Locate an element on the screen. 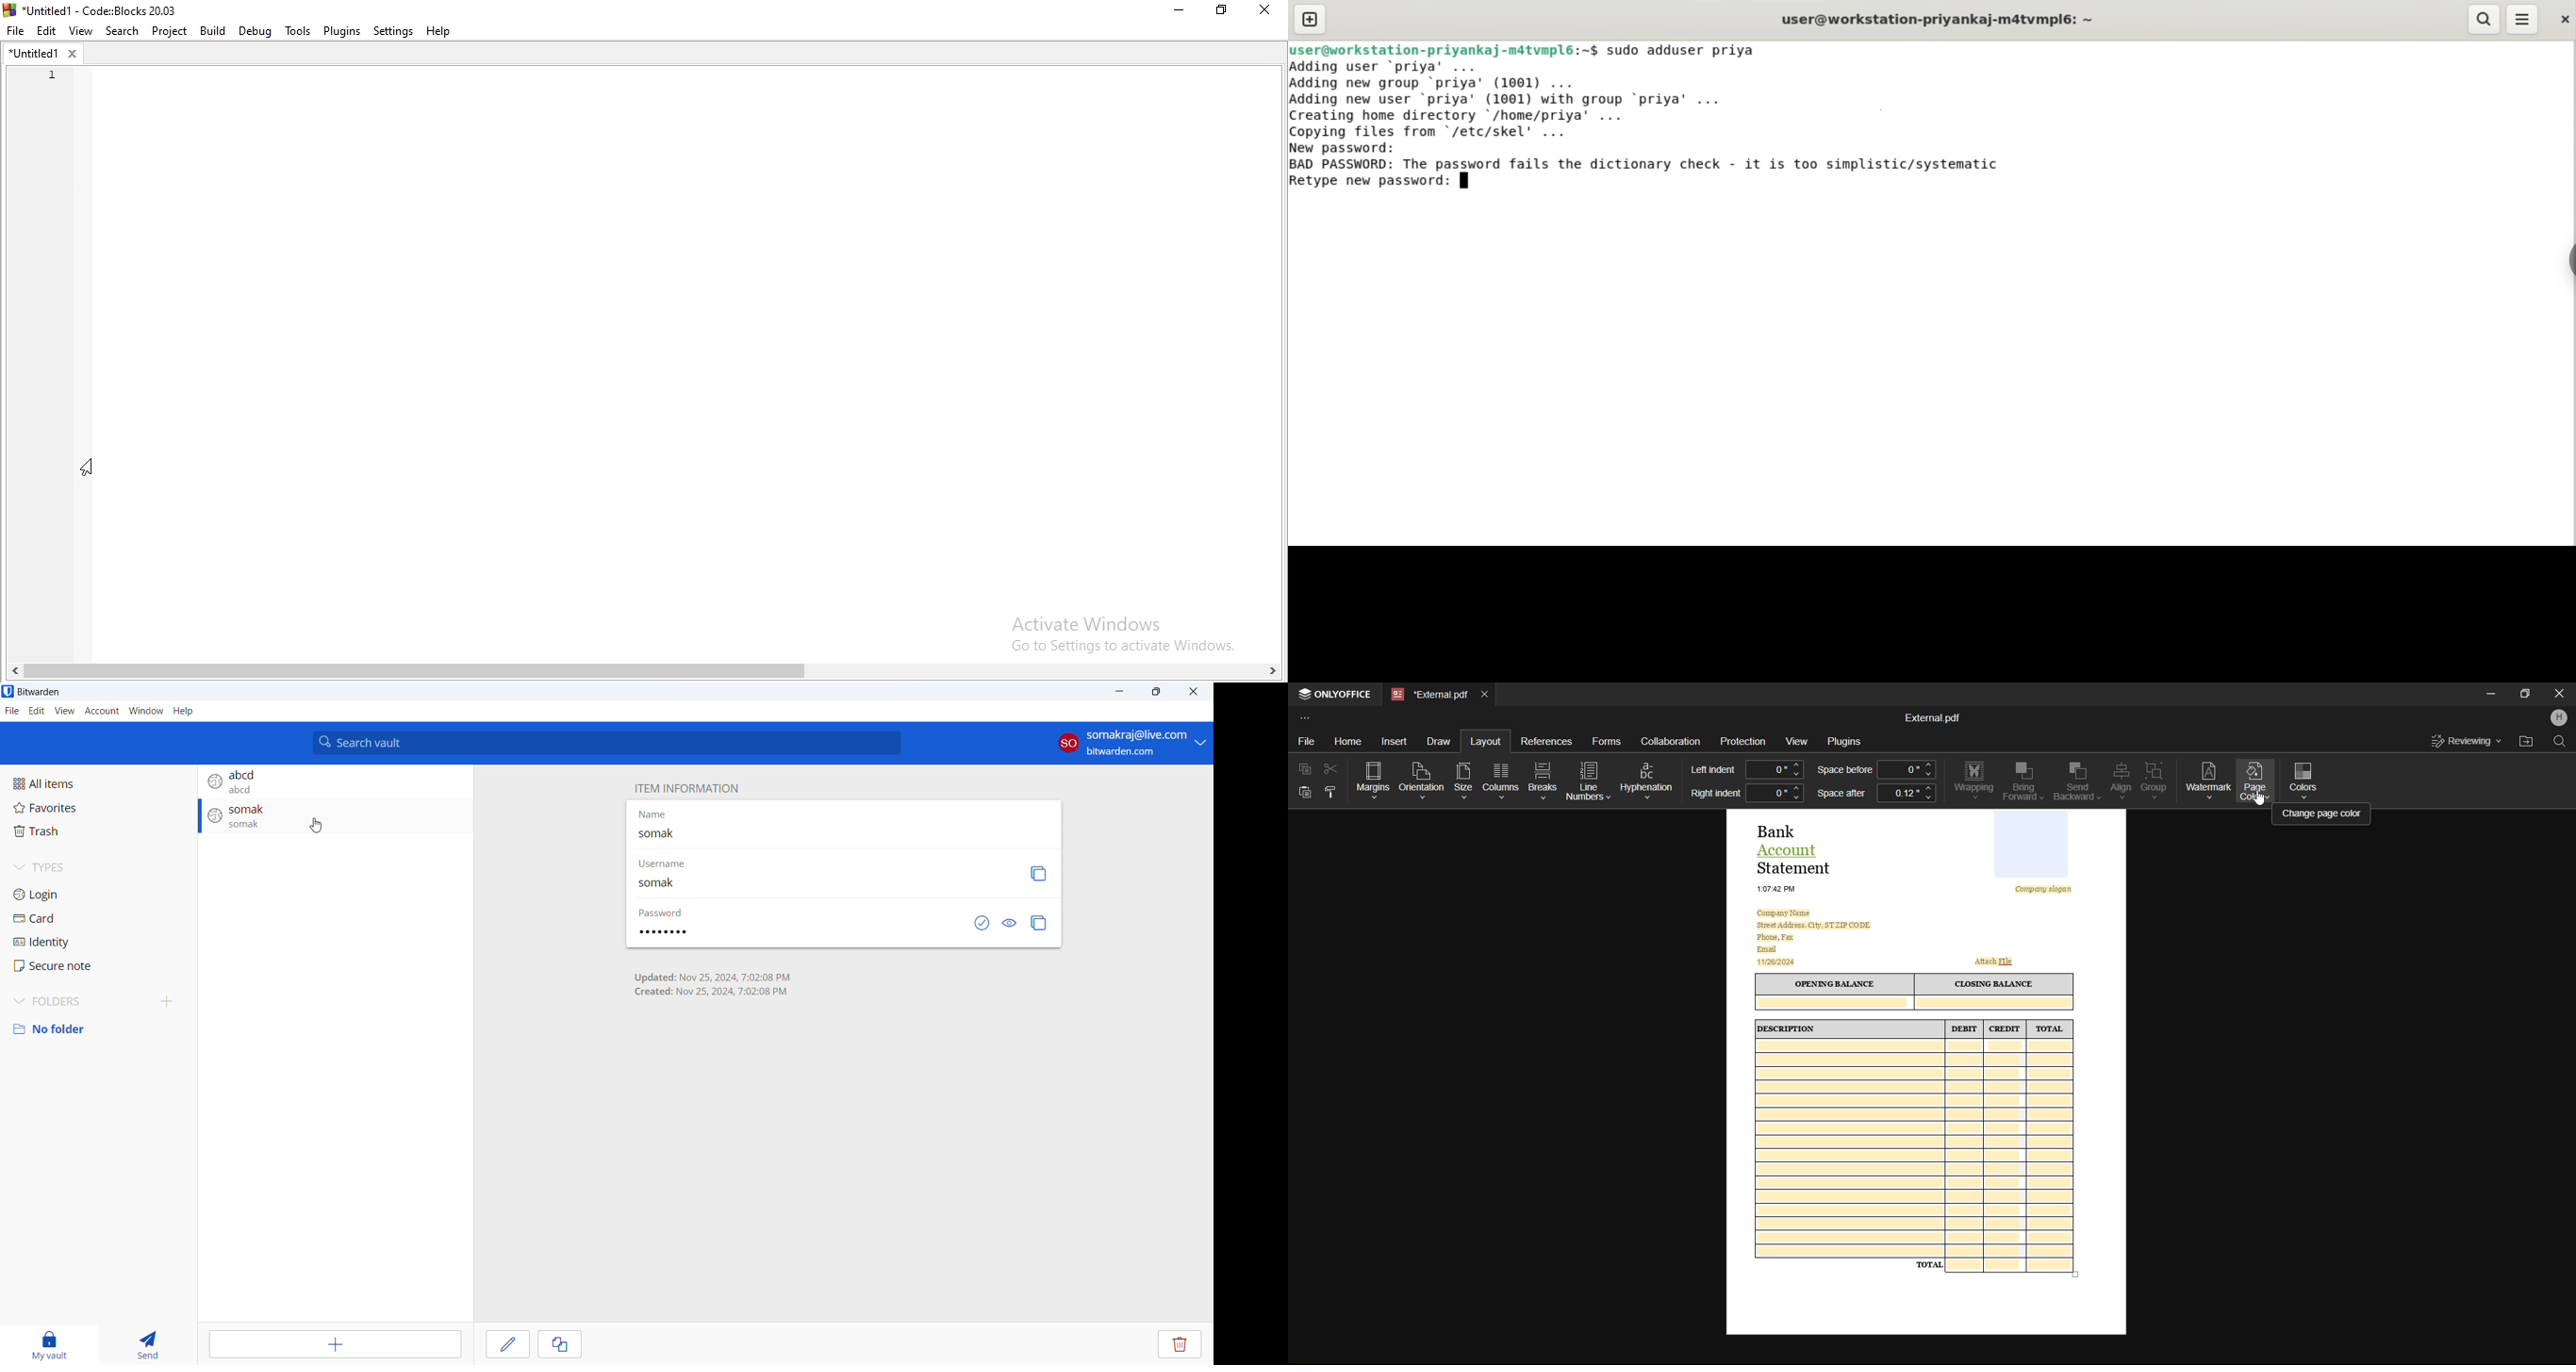  Wrapping is located at coordinates (1973, 781).